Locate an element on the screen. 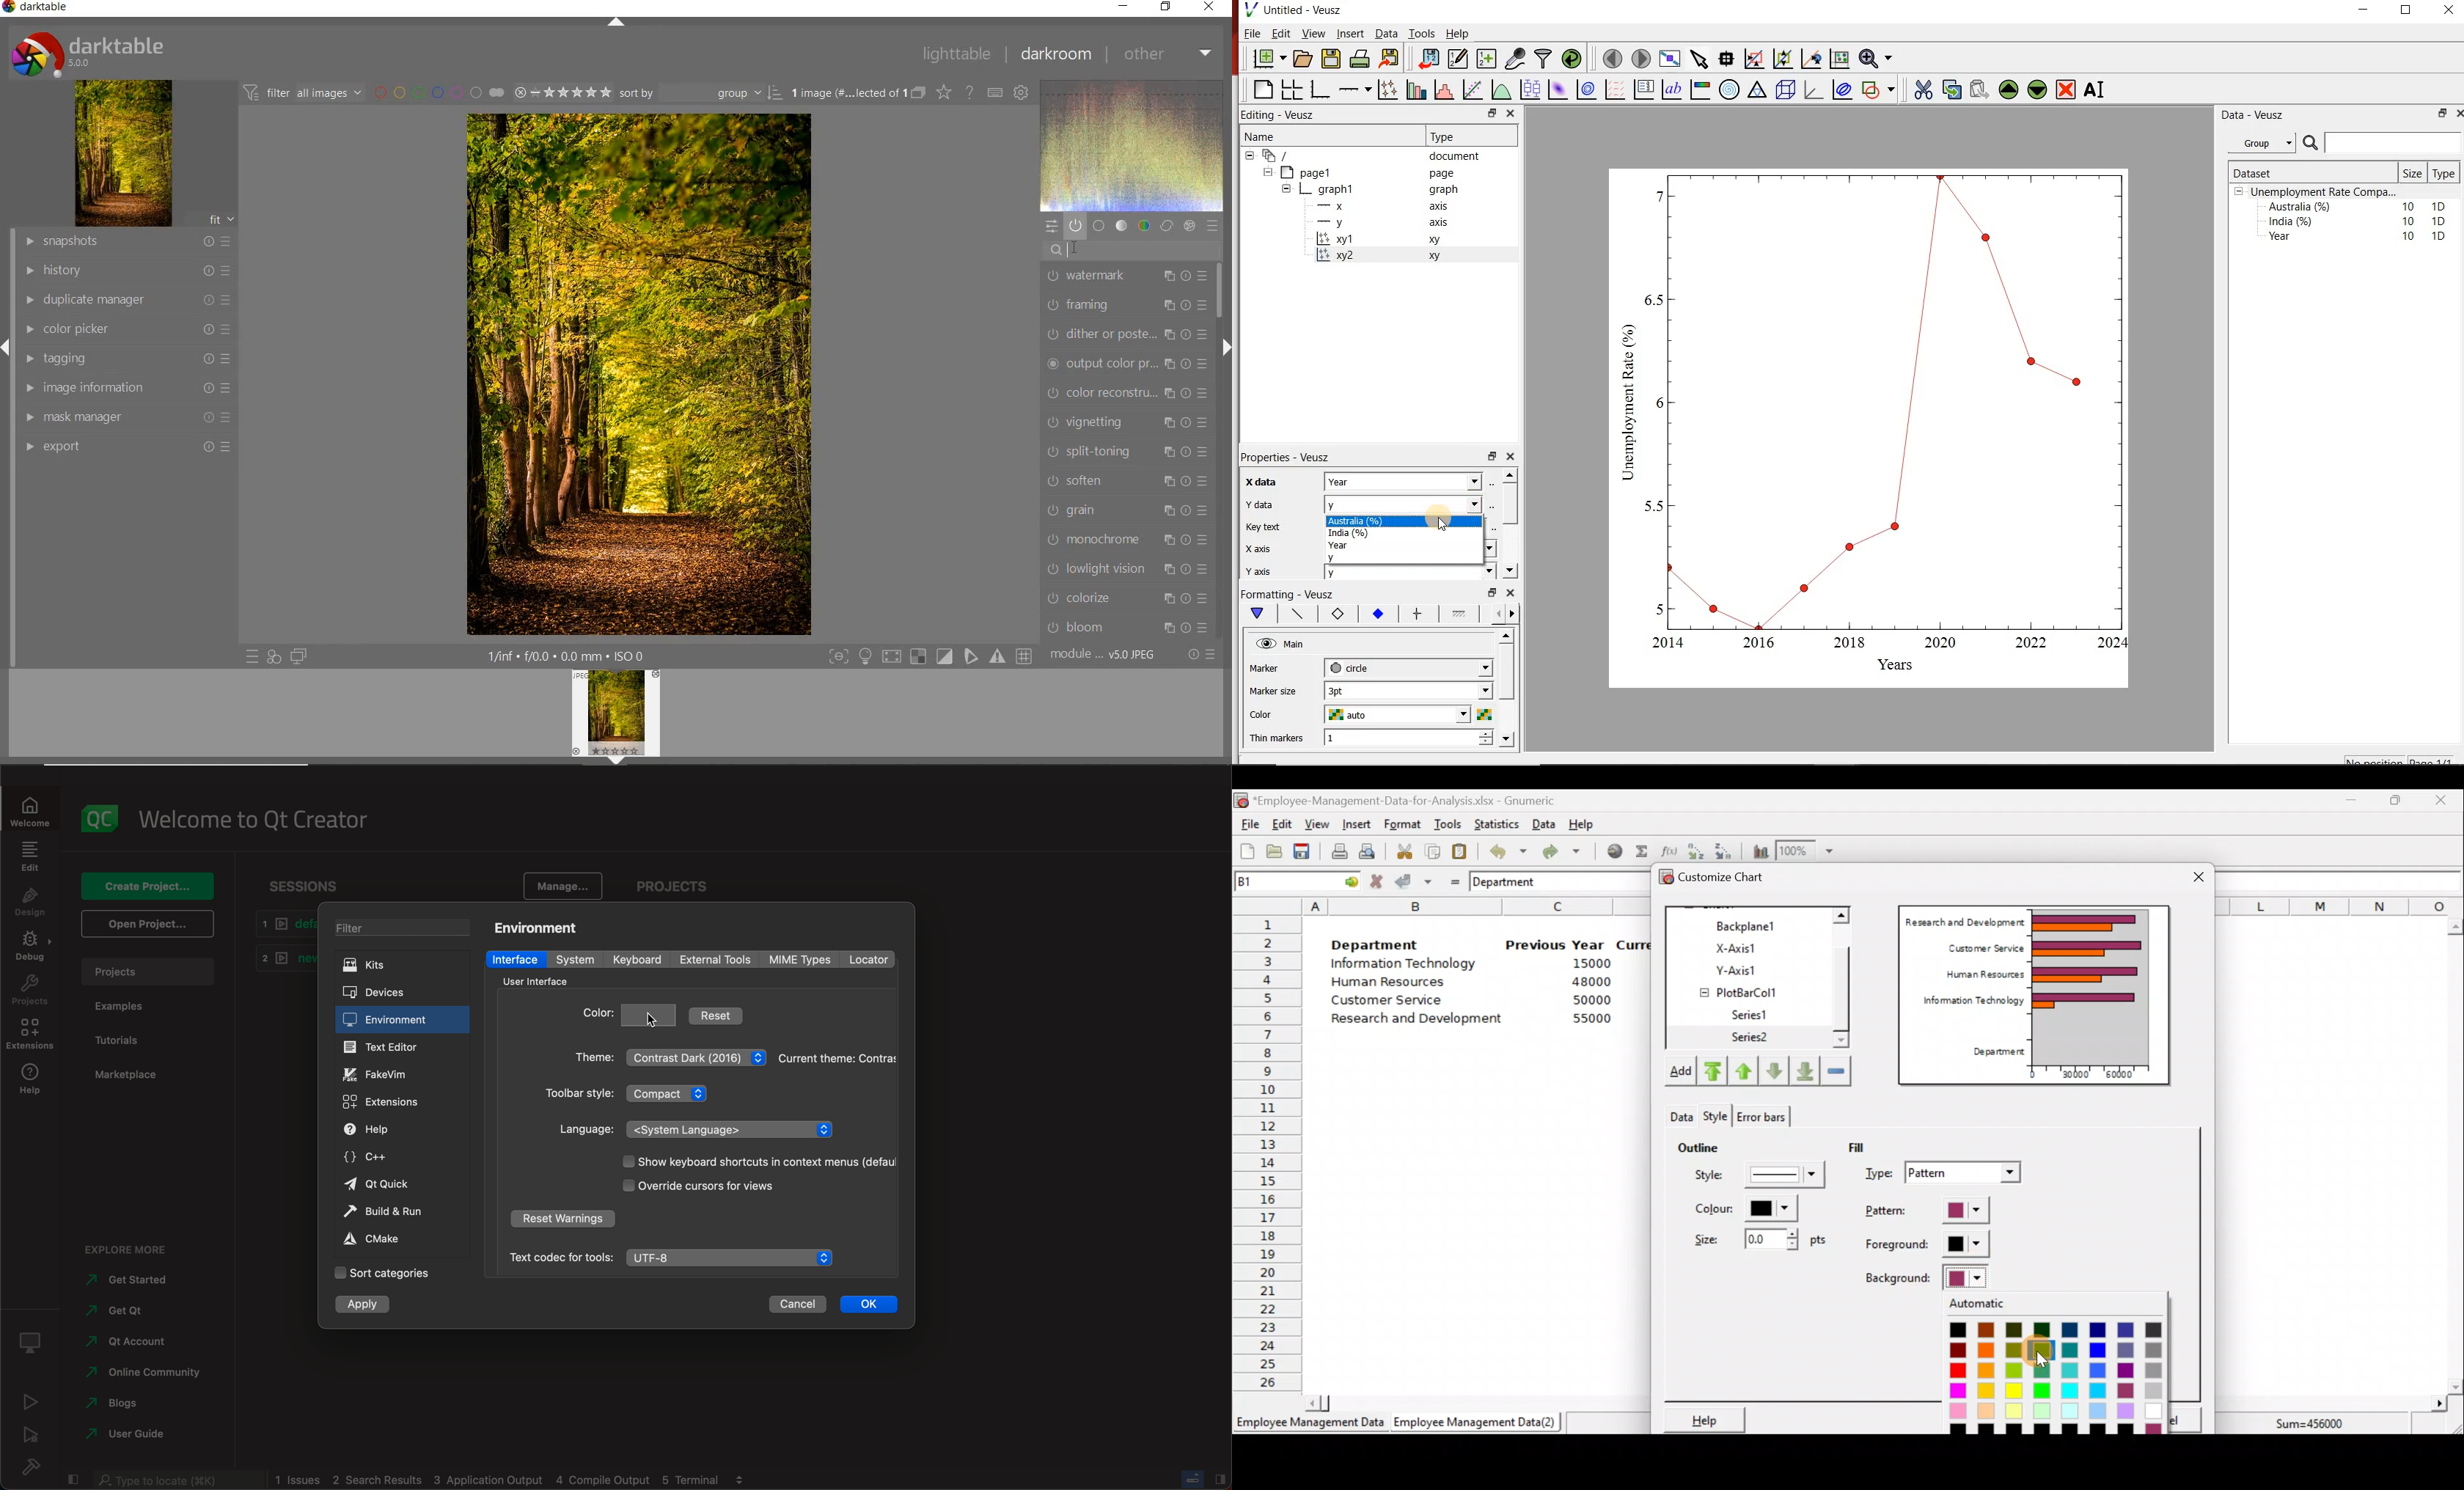 The height and width of the screenshot is (1512, 2464). Move upward is located at coordinates (1711, 1072).